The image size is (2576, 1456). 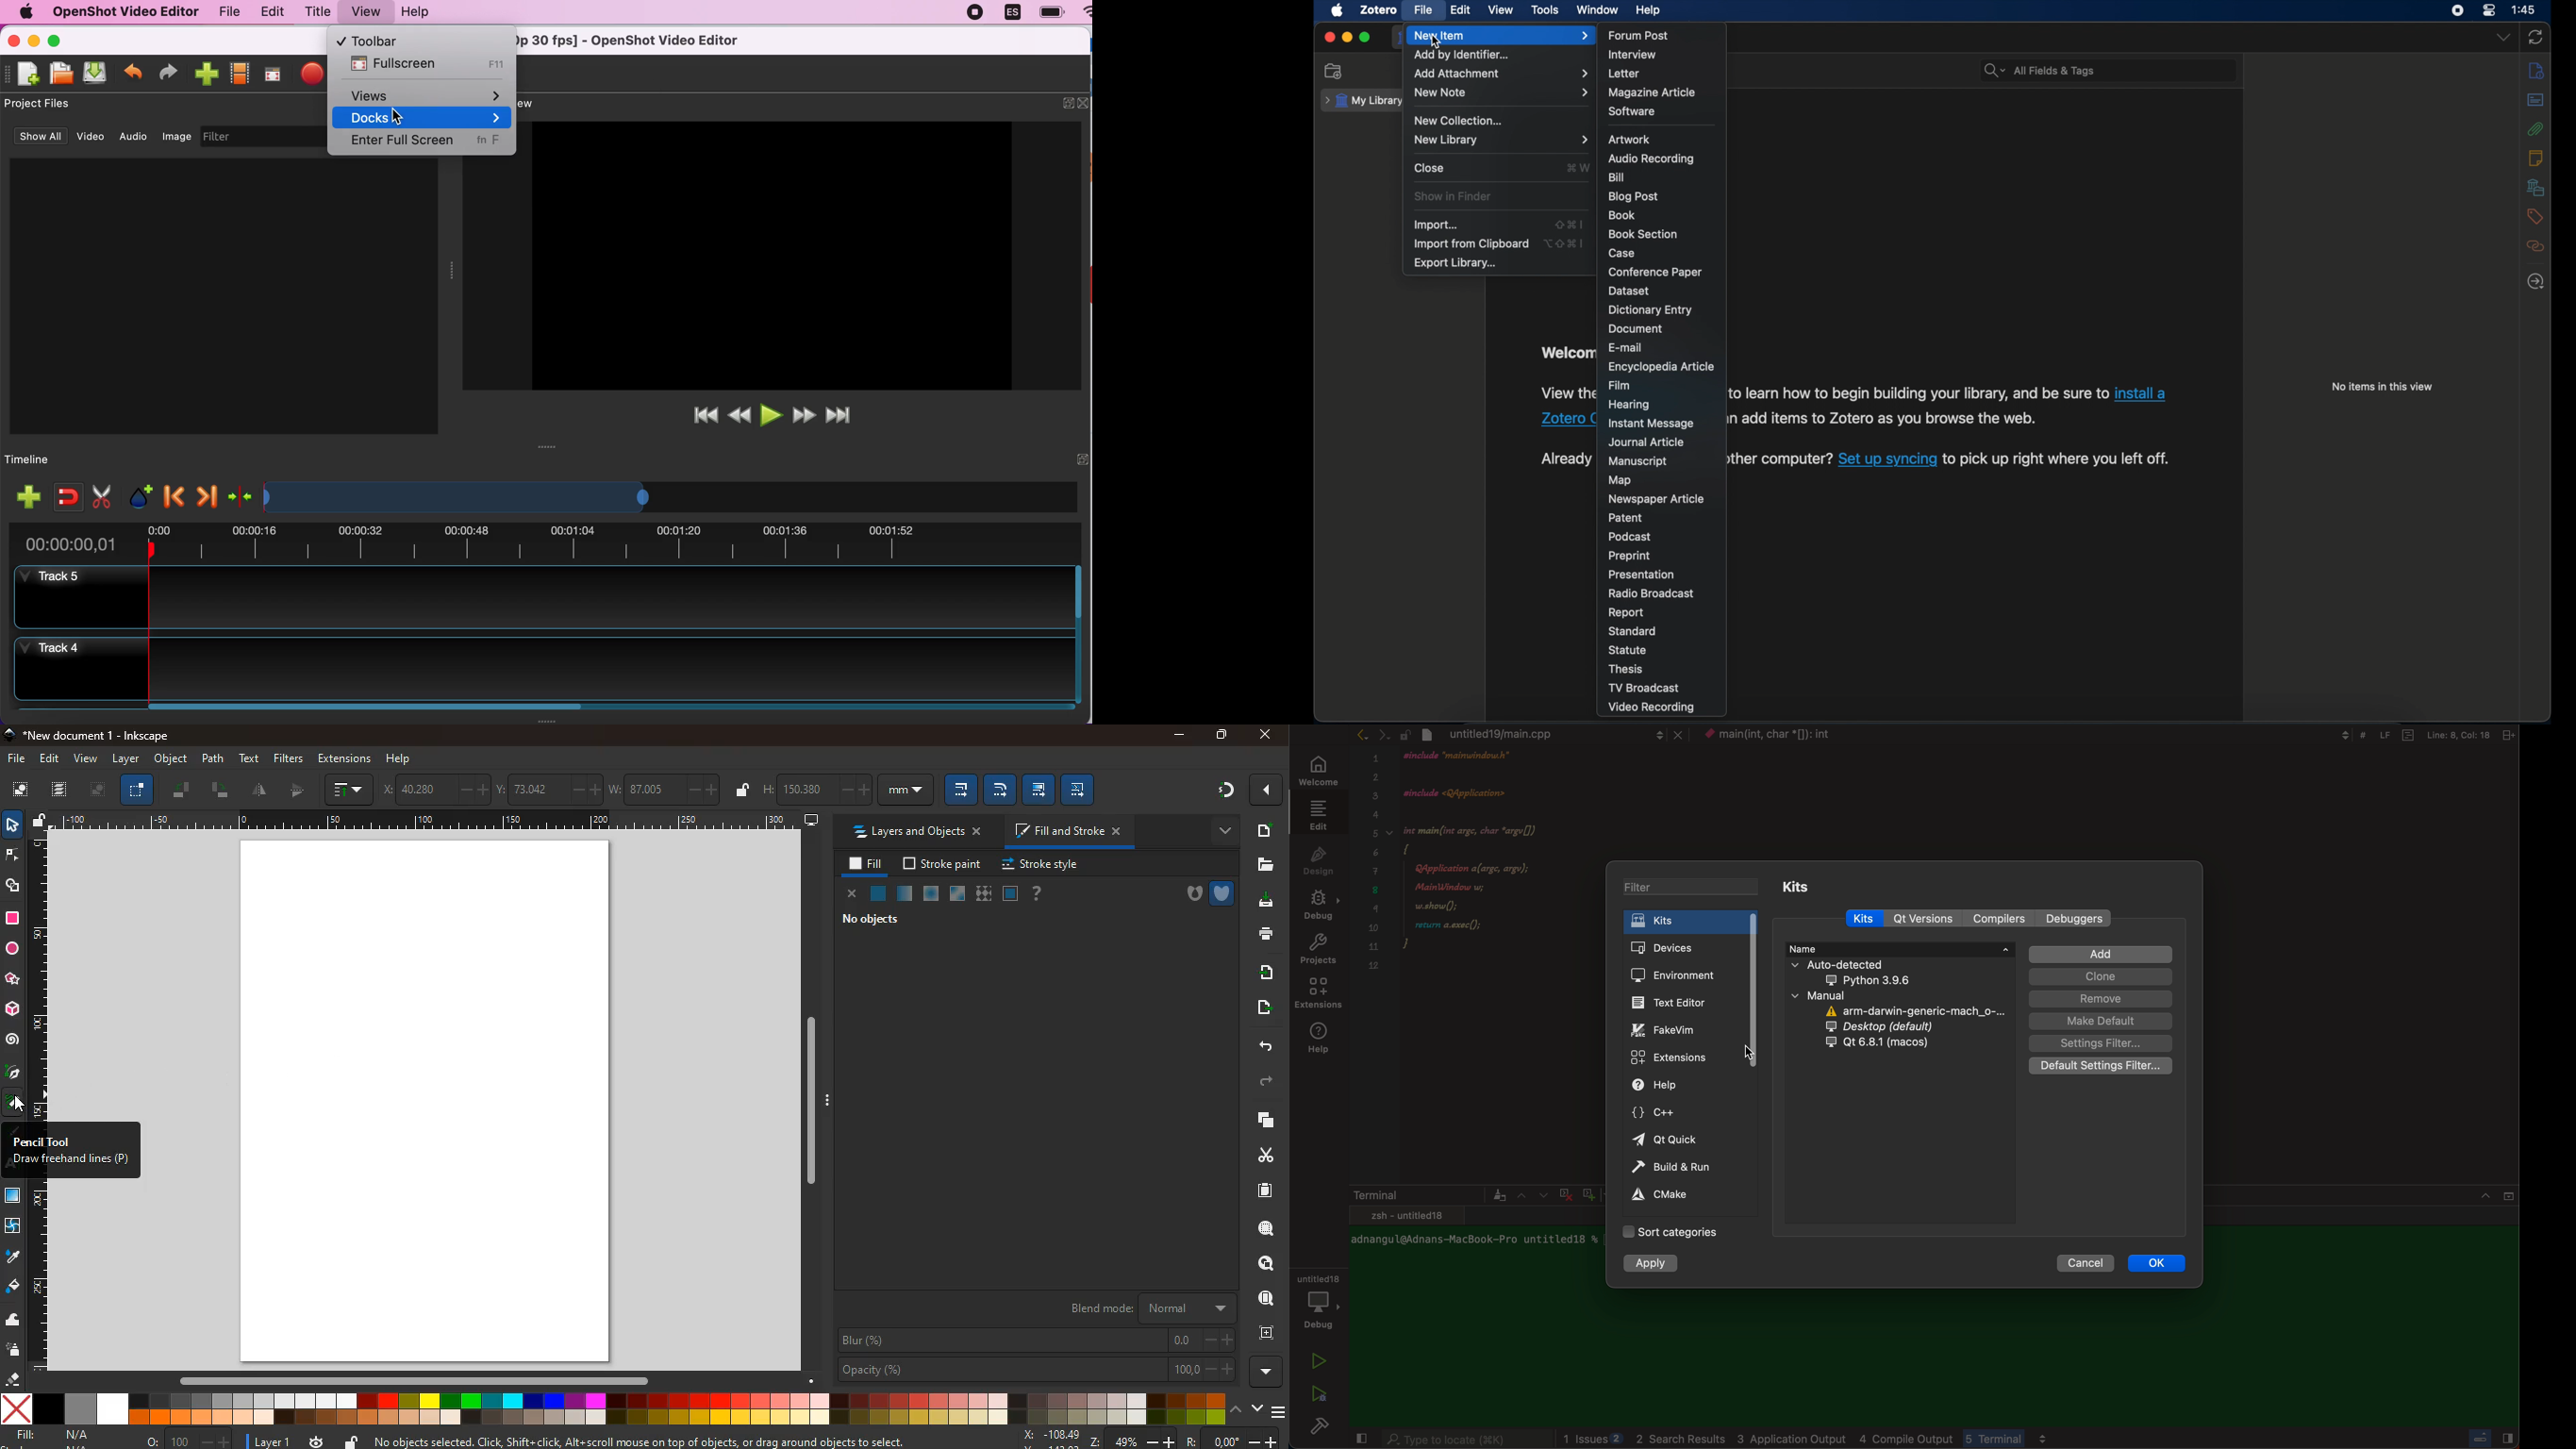 What do you see at coordinates (1374, 868) in the screenshot?
I see `numbers` at bounding box center [1374, 868].